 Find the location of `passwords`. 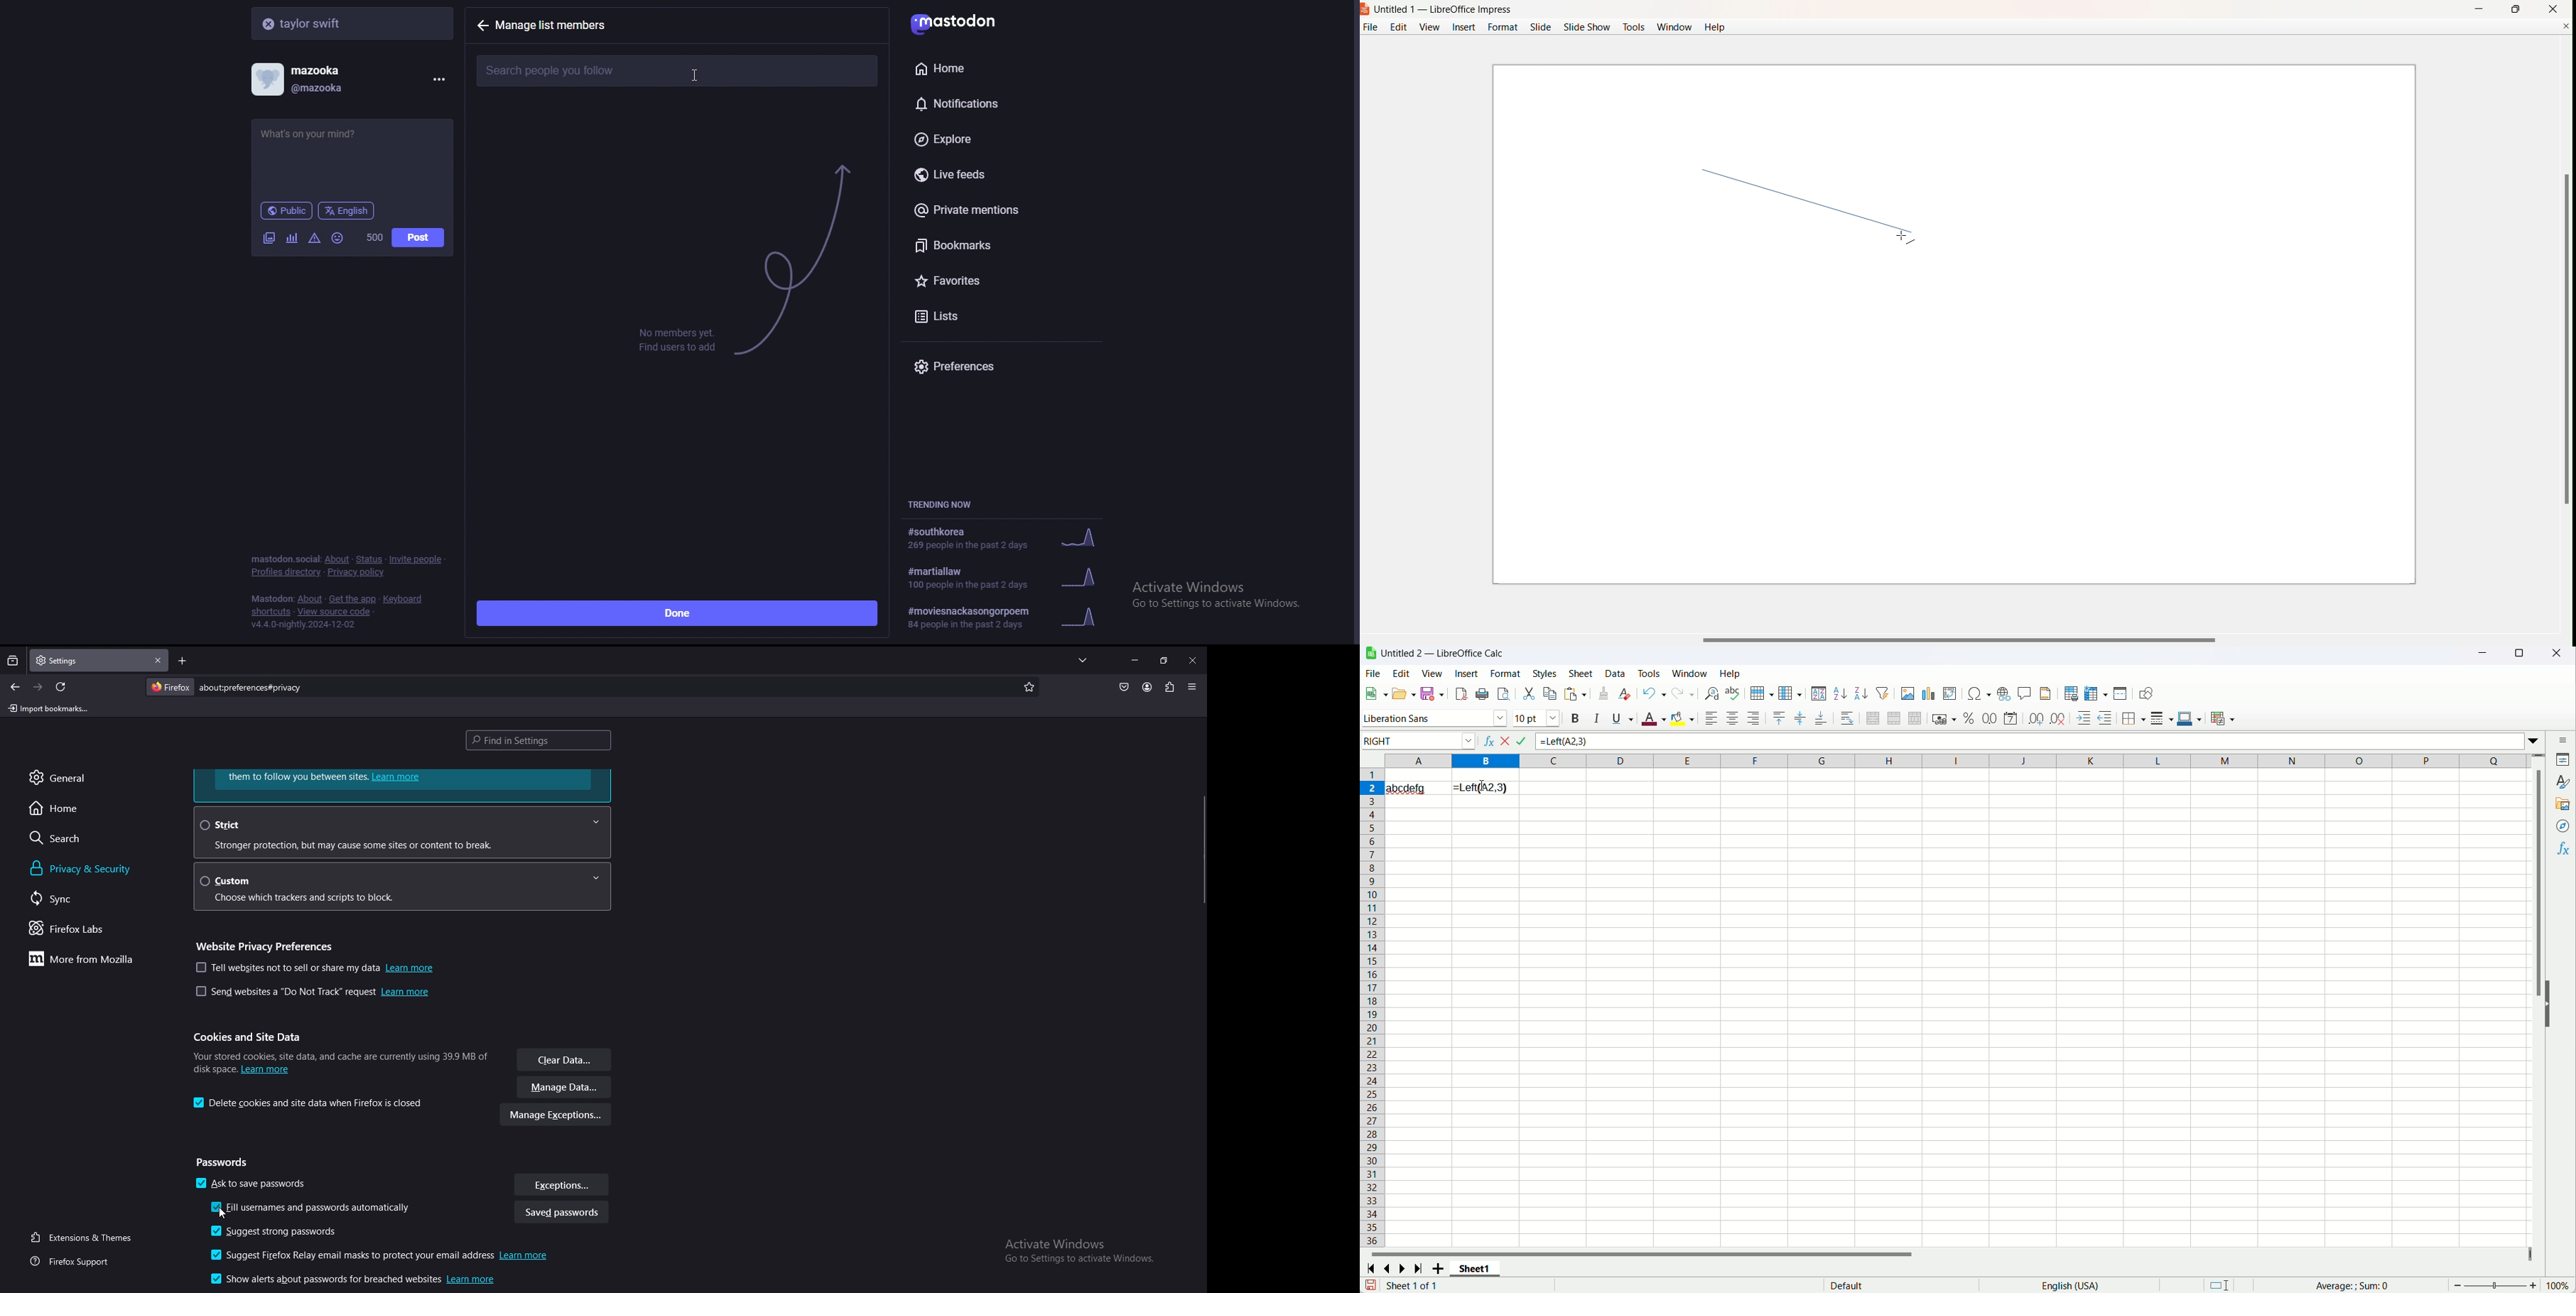

passwords is located at coordinates (226, 1163).